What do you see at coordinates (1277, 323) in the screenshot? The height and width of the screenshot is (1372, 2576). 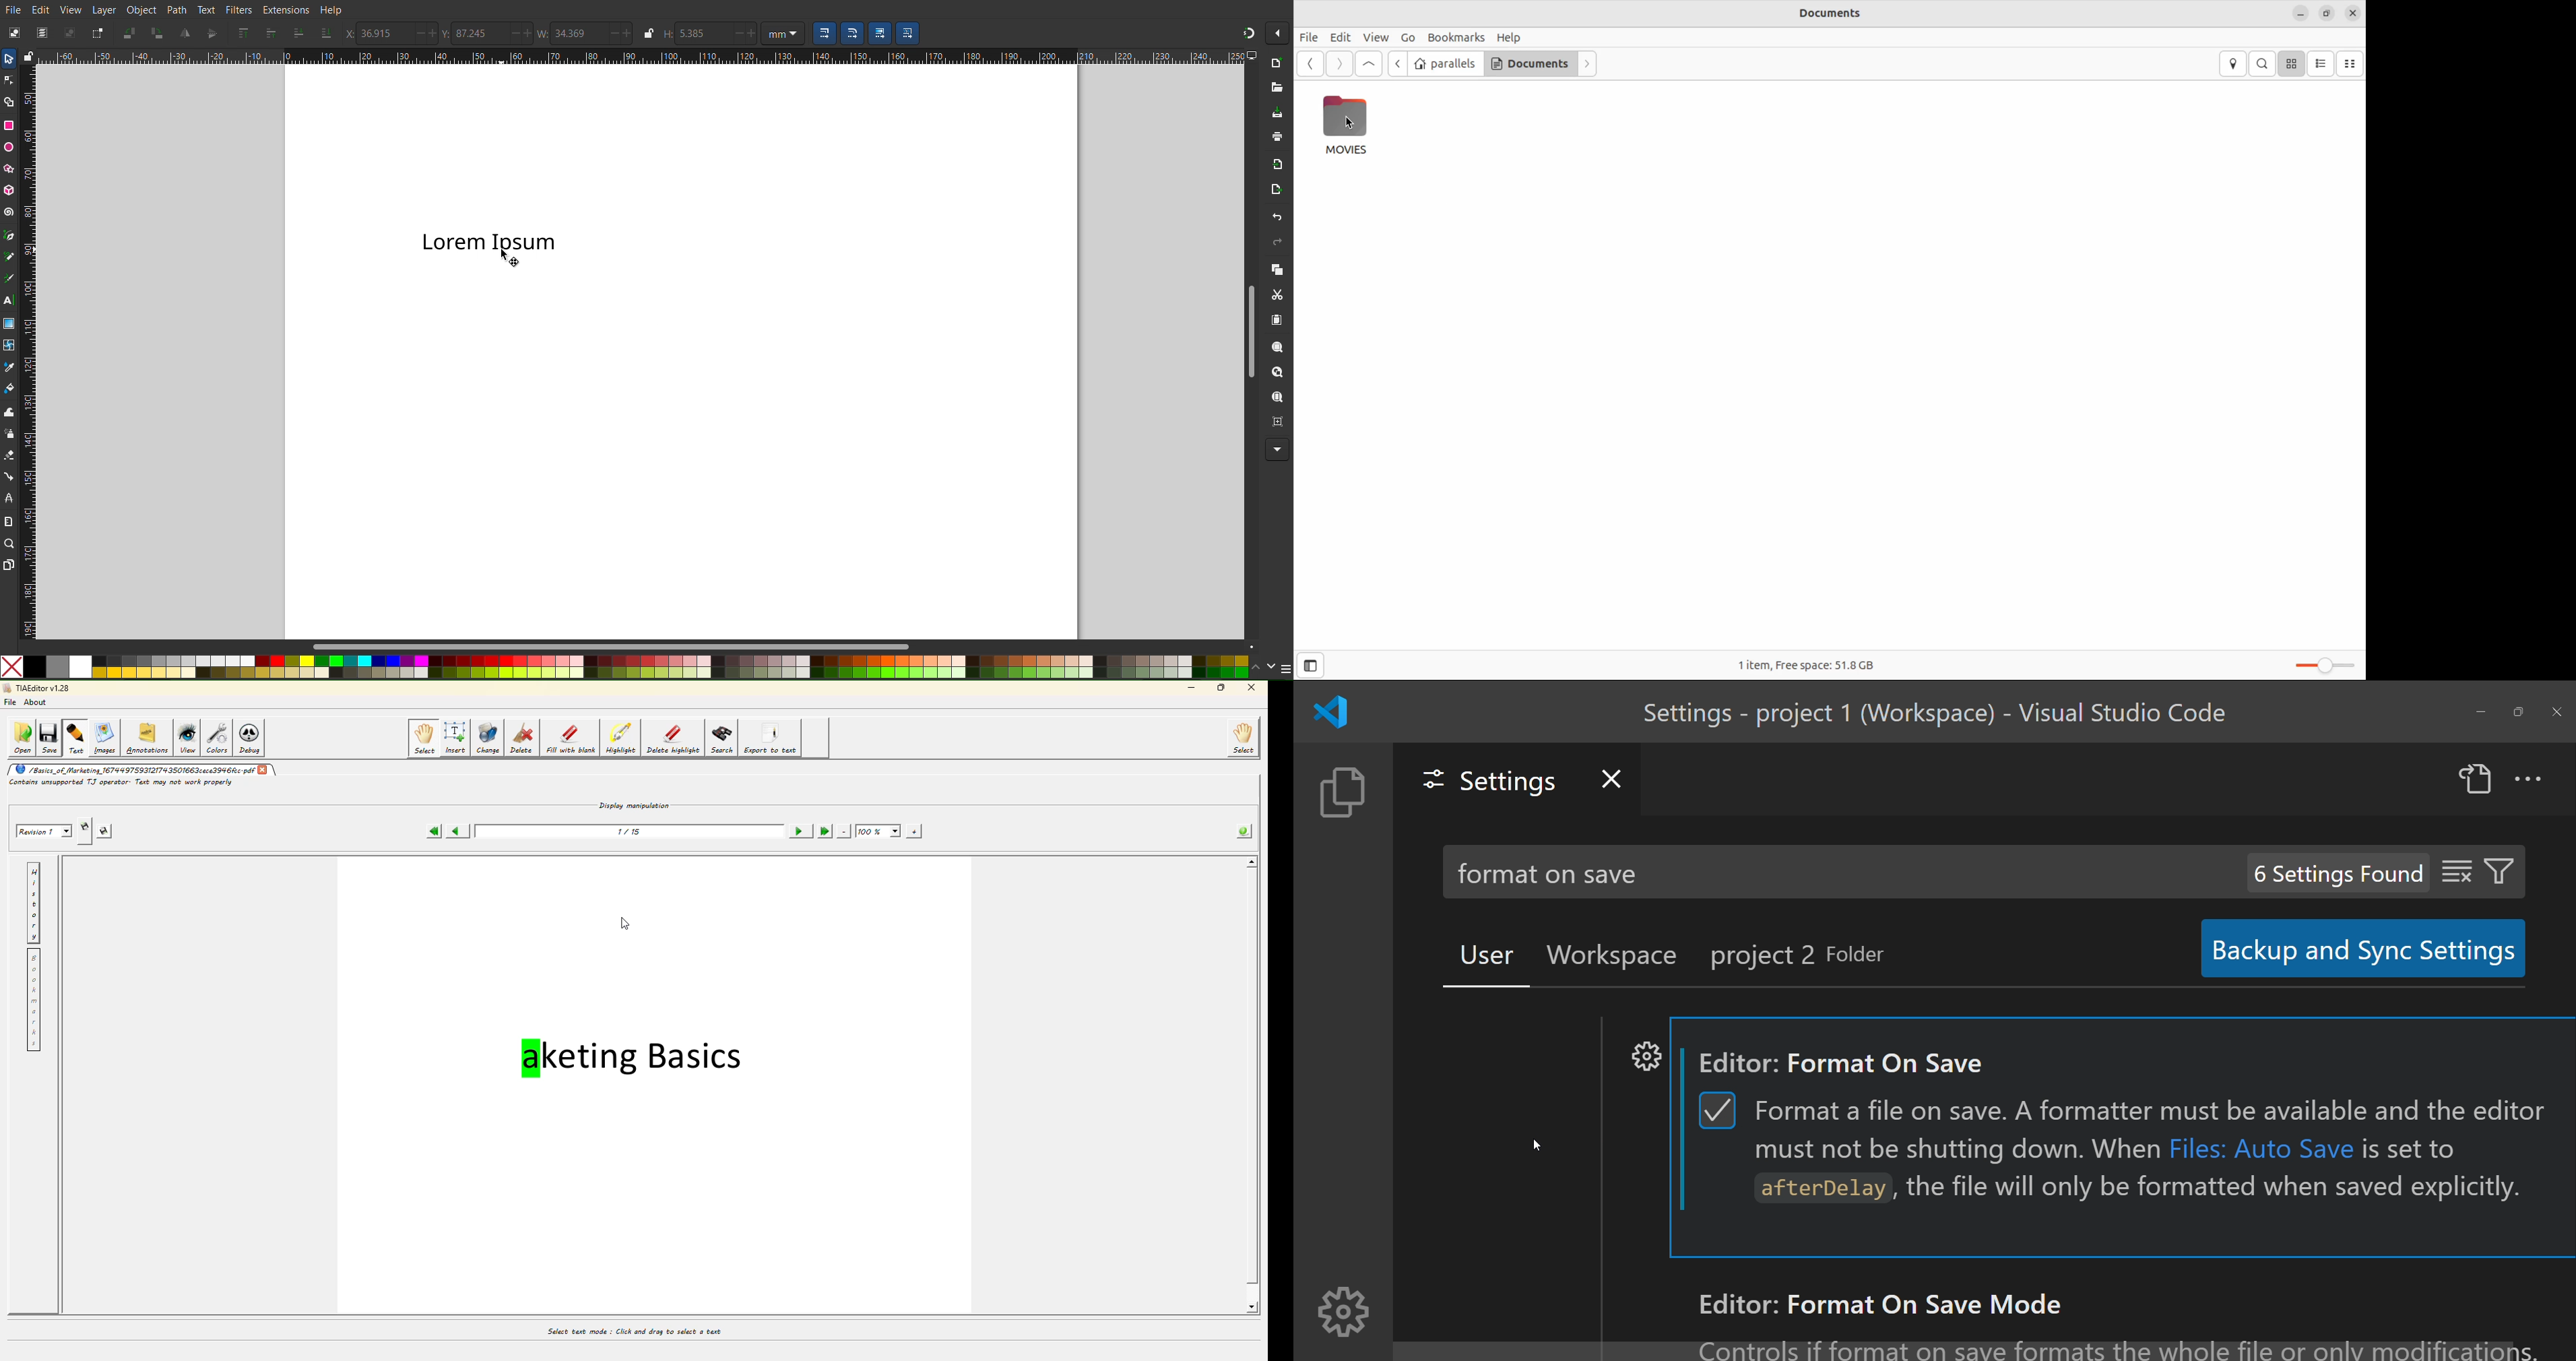 I see `Paste` at bounding box center [1277, 323].